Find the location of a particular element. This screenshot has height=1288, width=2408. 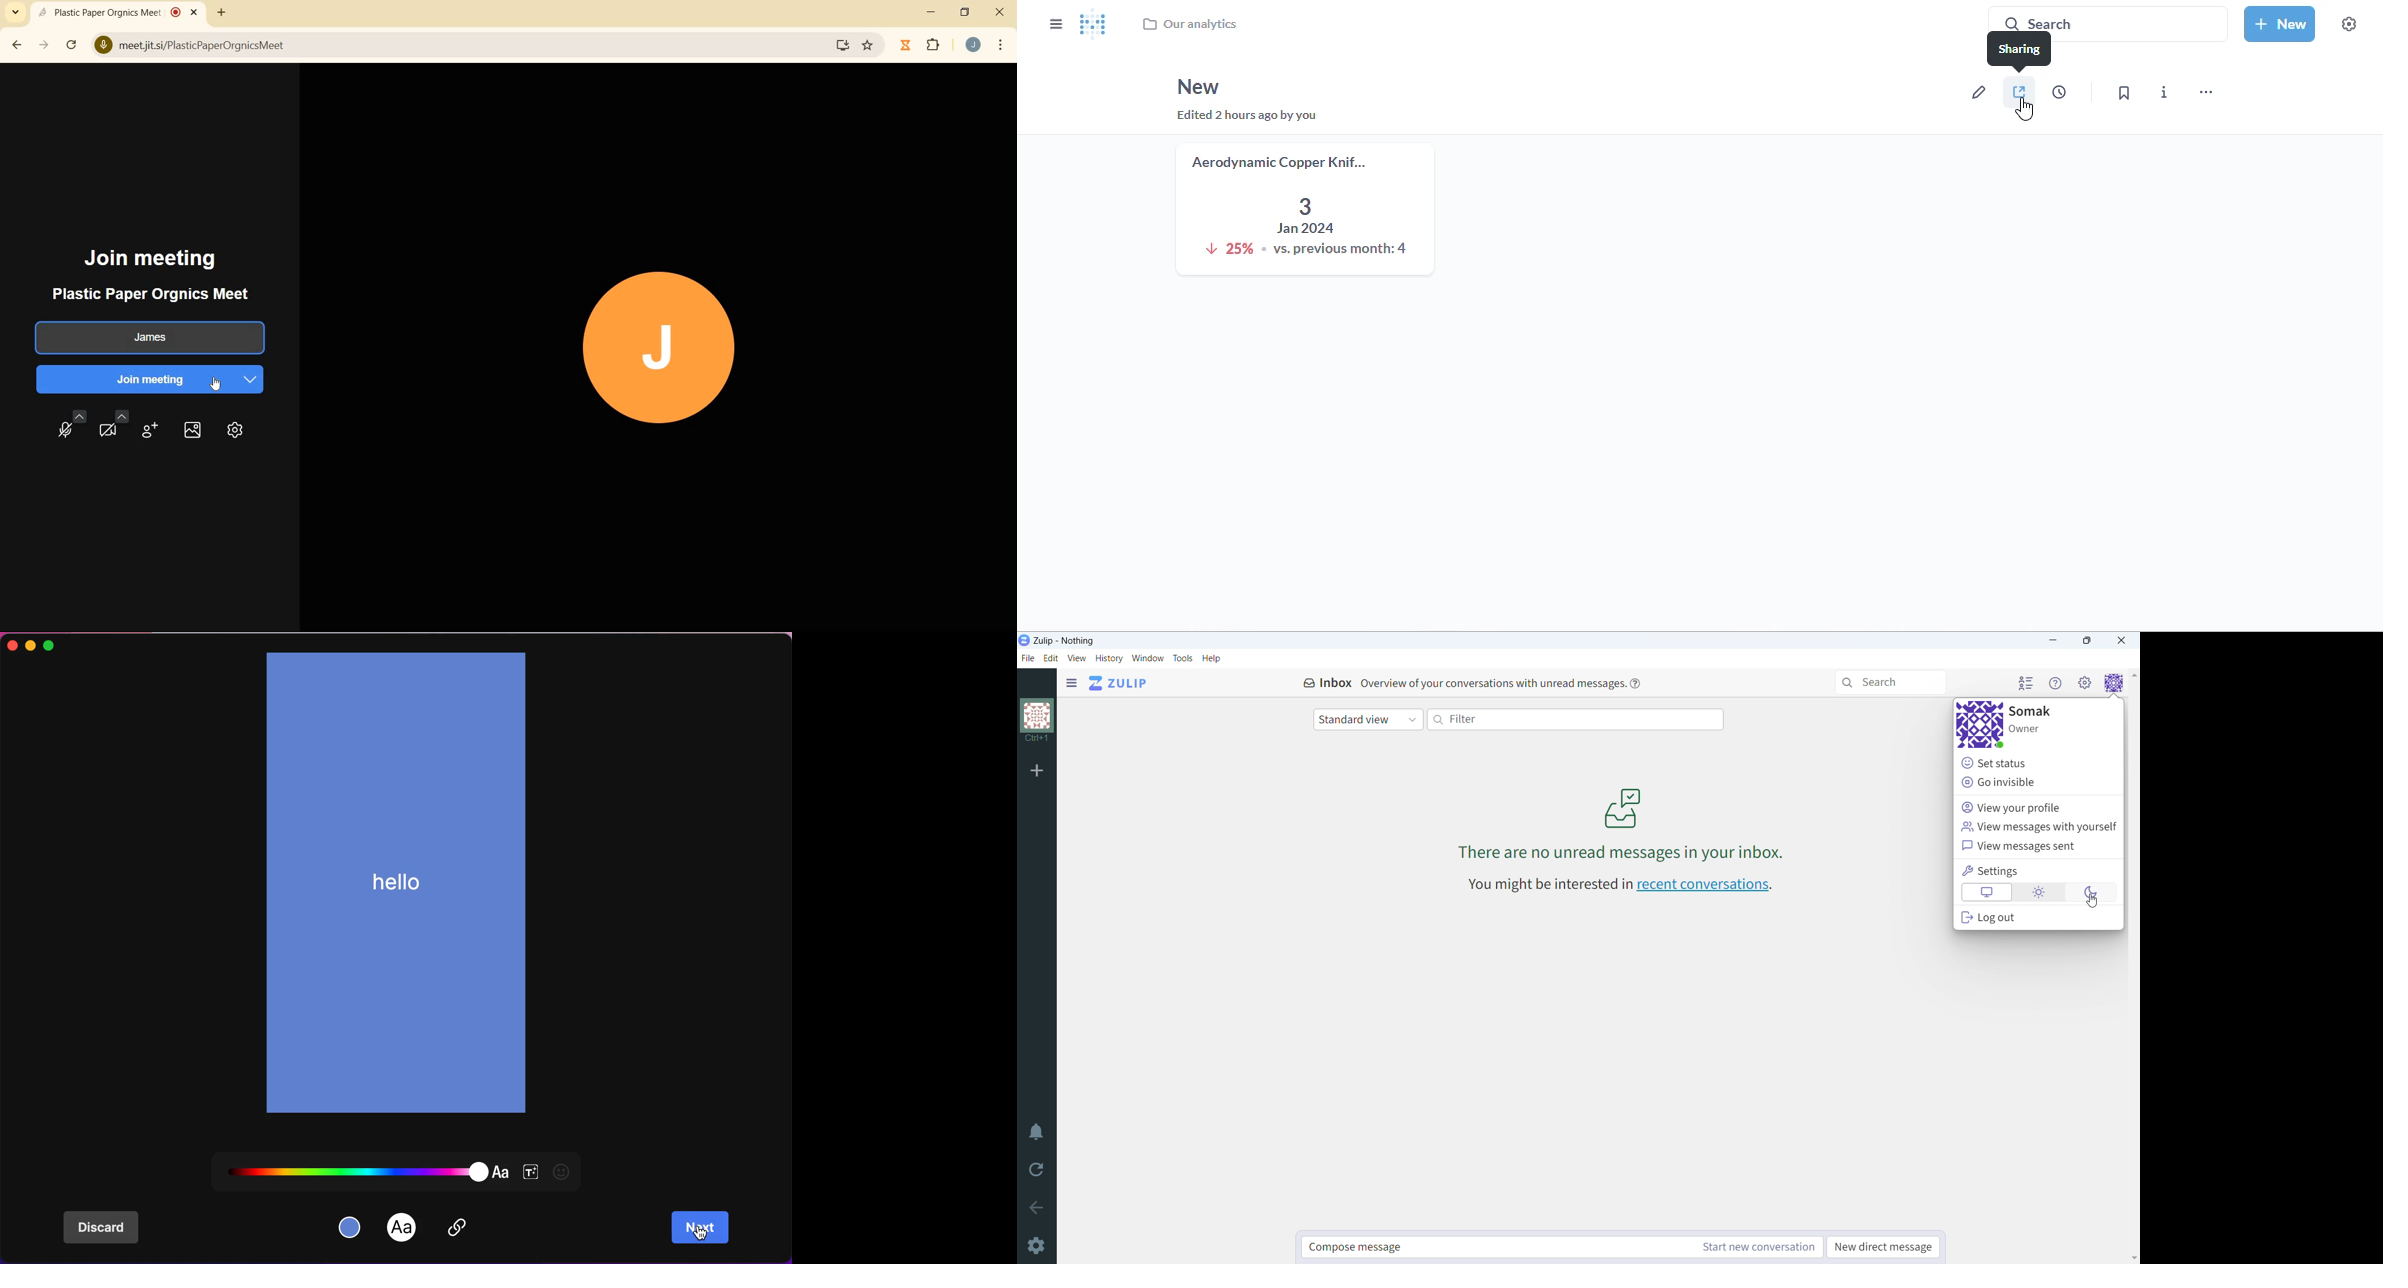

settings is located at coordinates (234, 431).